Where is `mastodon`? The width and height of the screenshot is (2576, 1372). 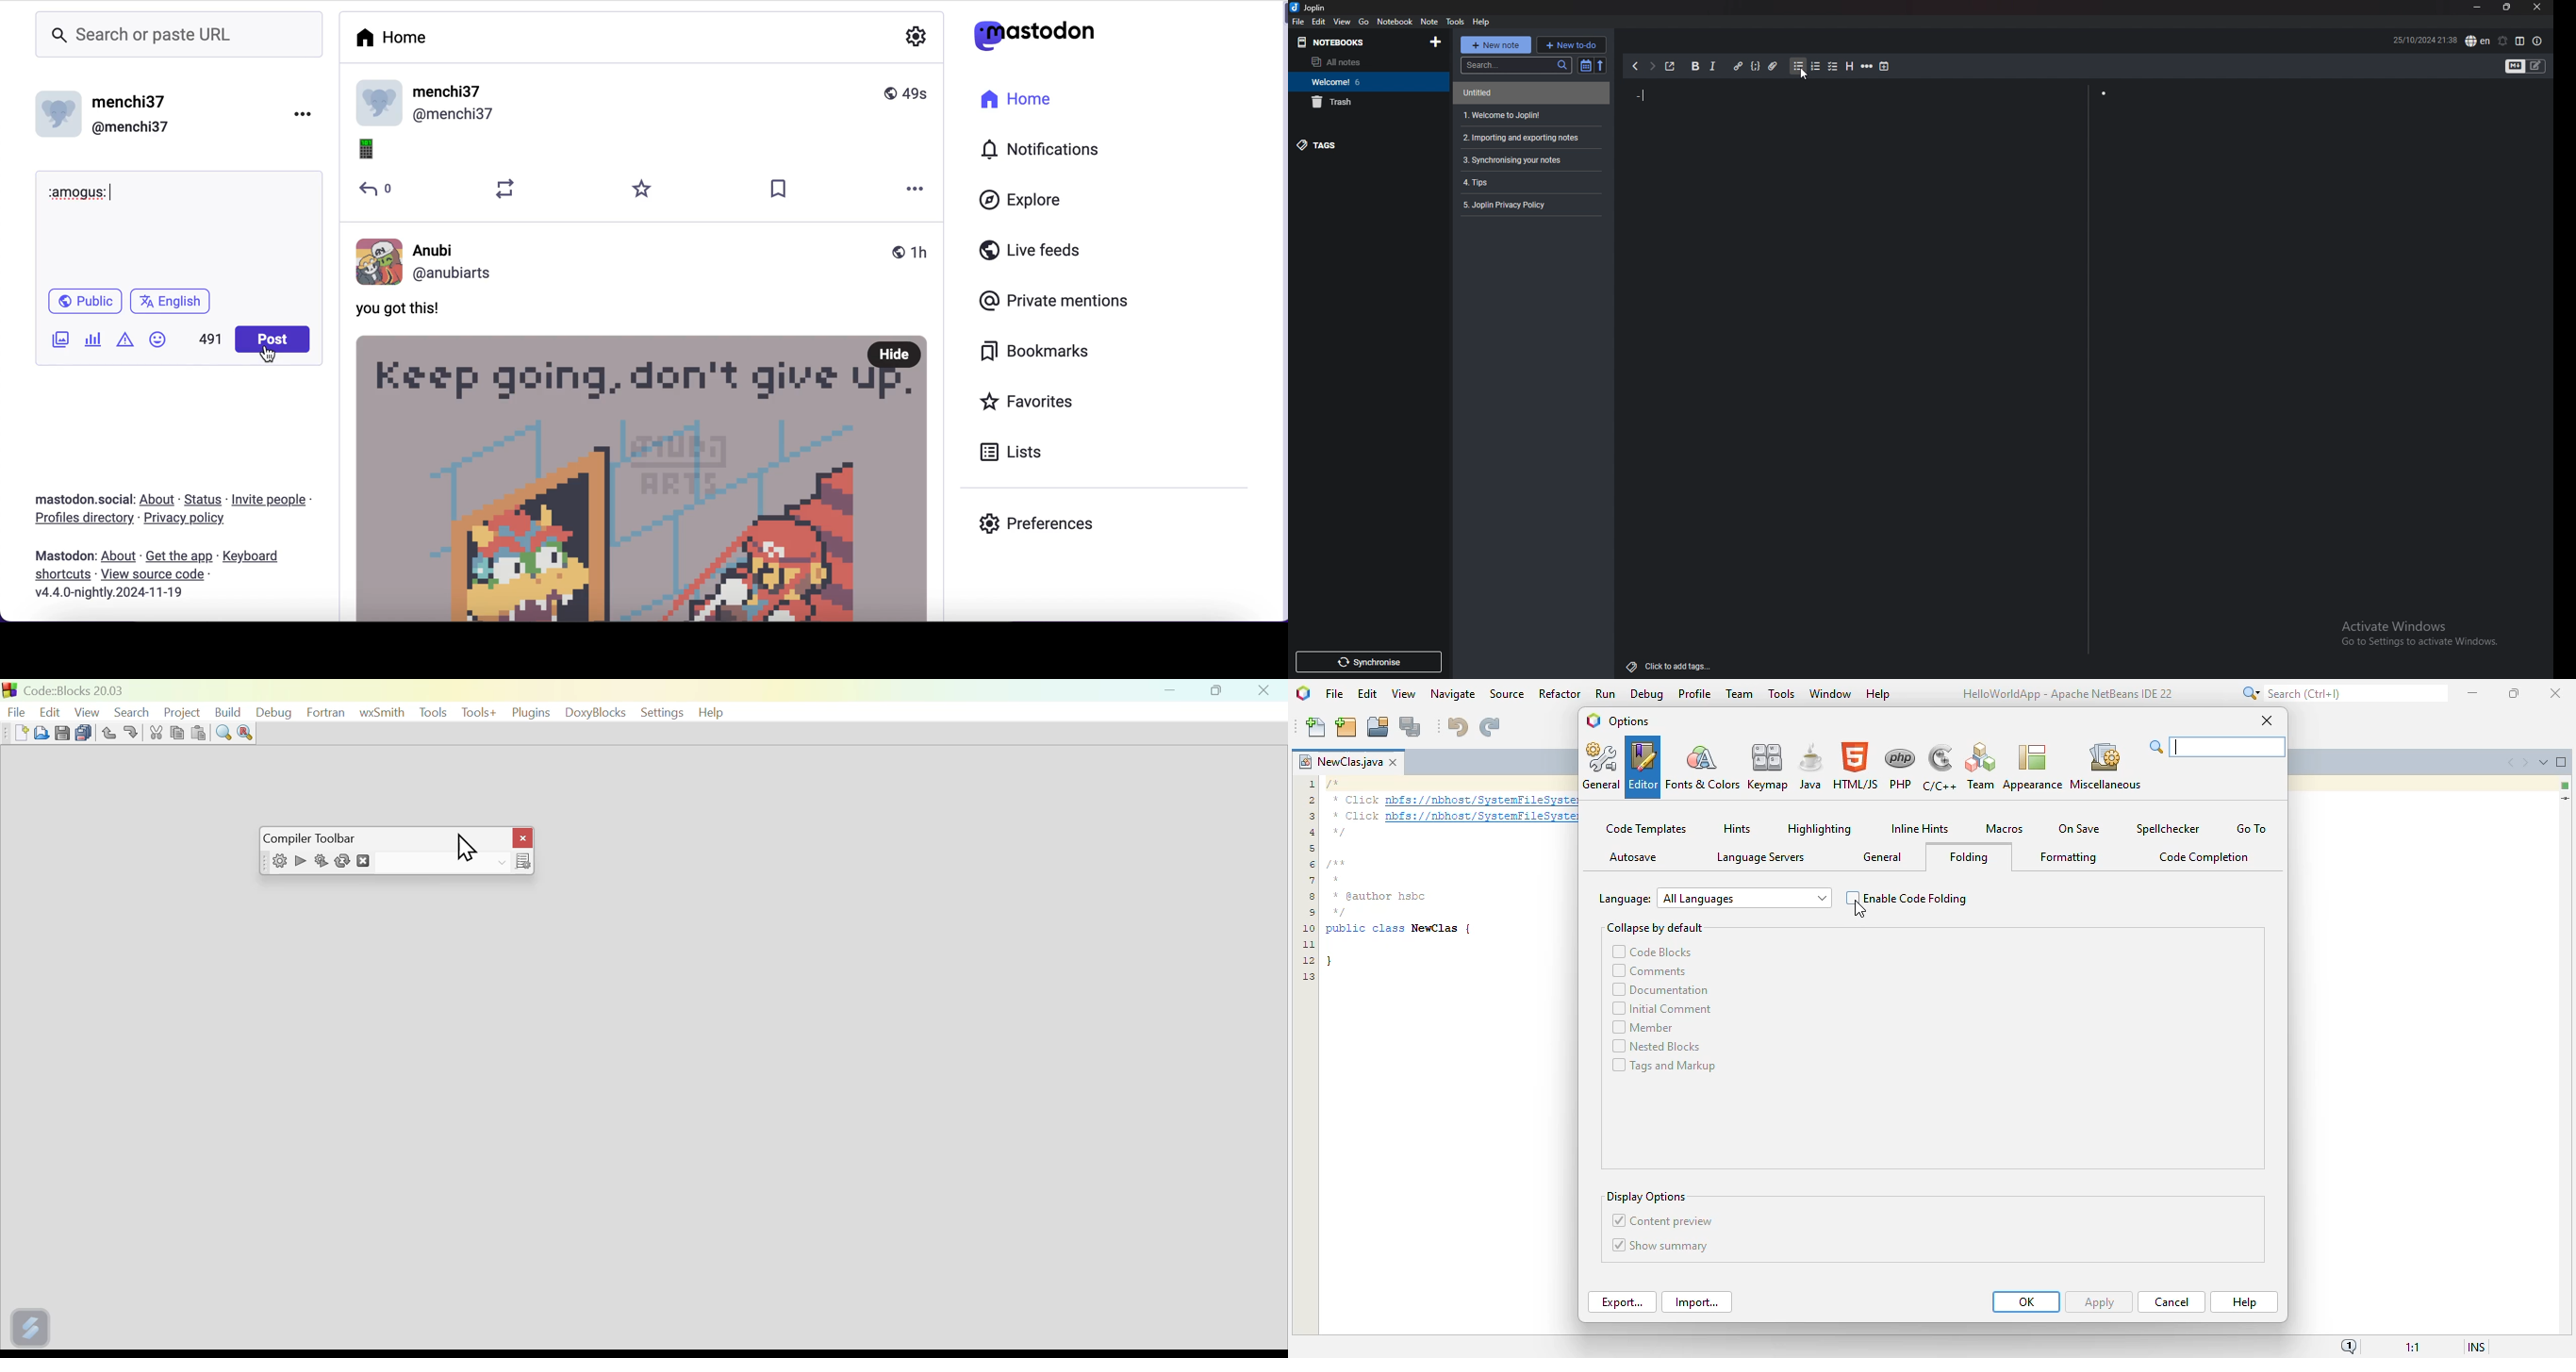 mastodon is located at coordinates (65, 556).